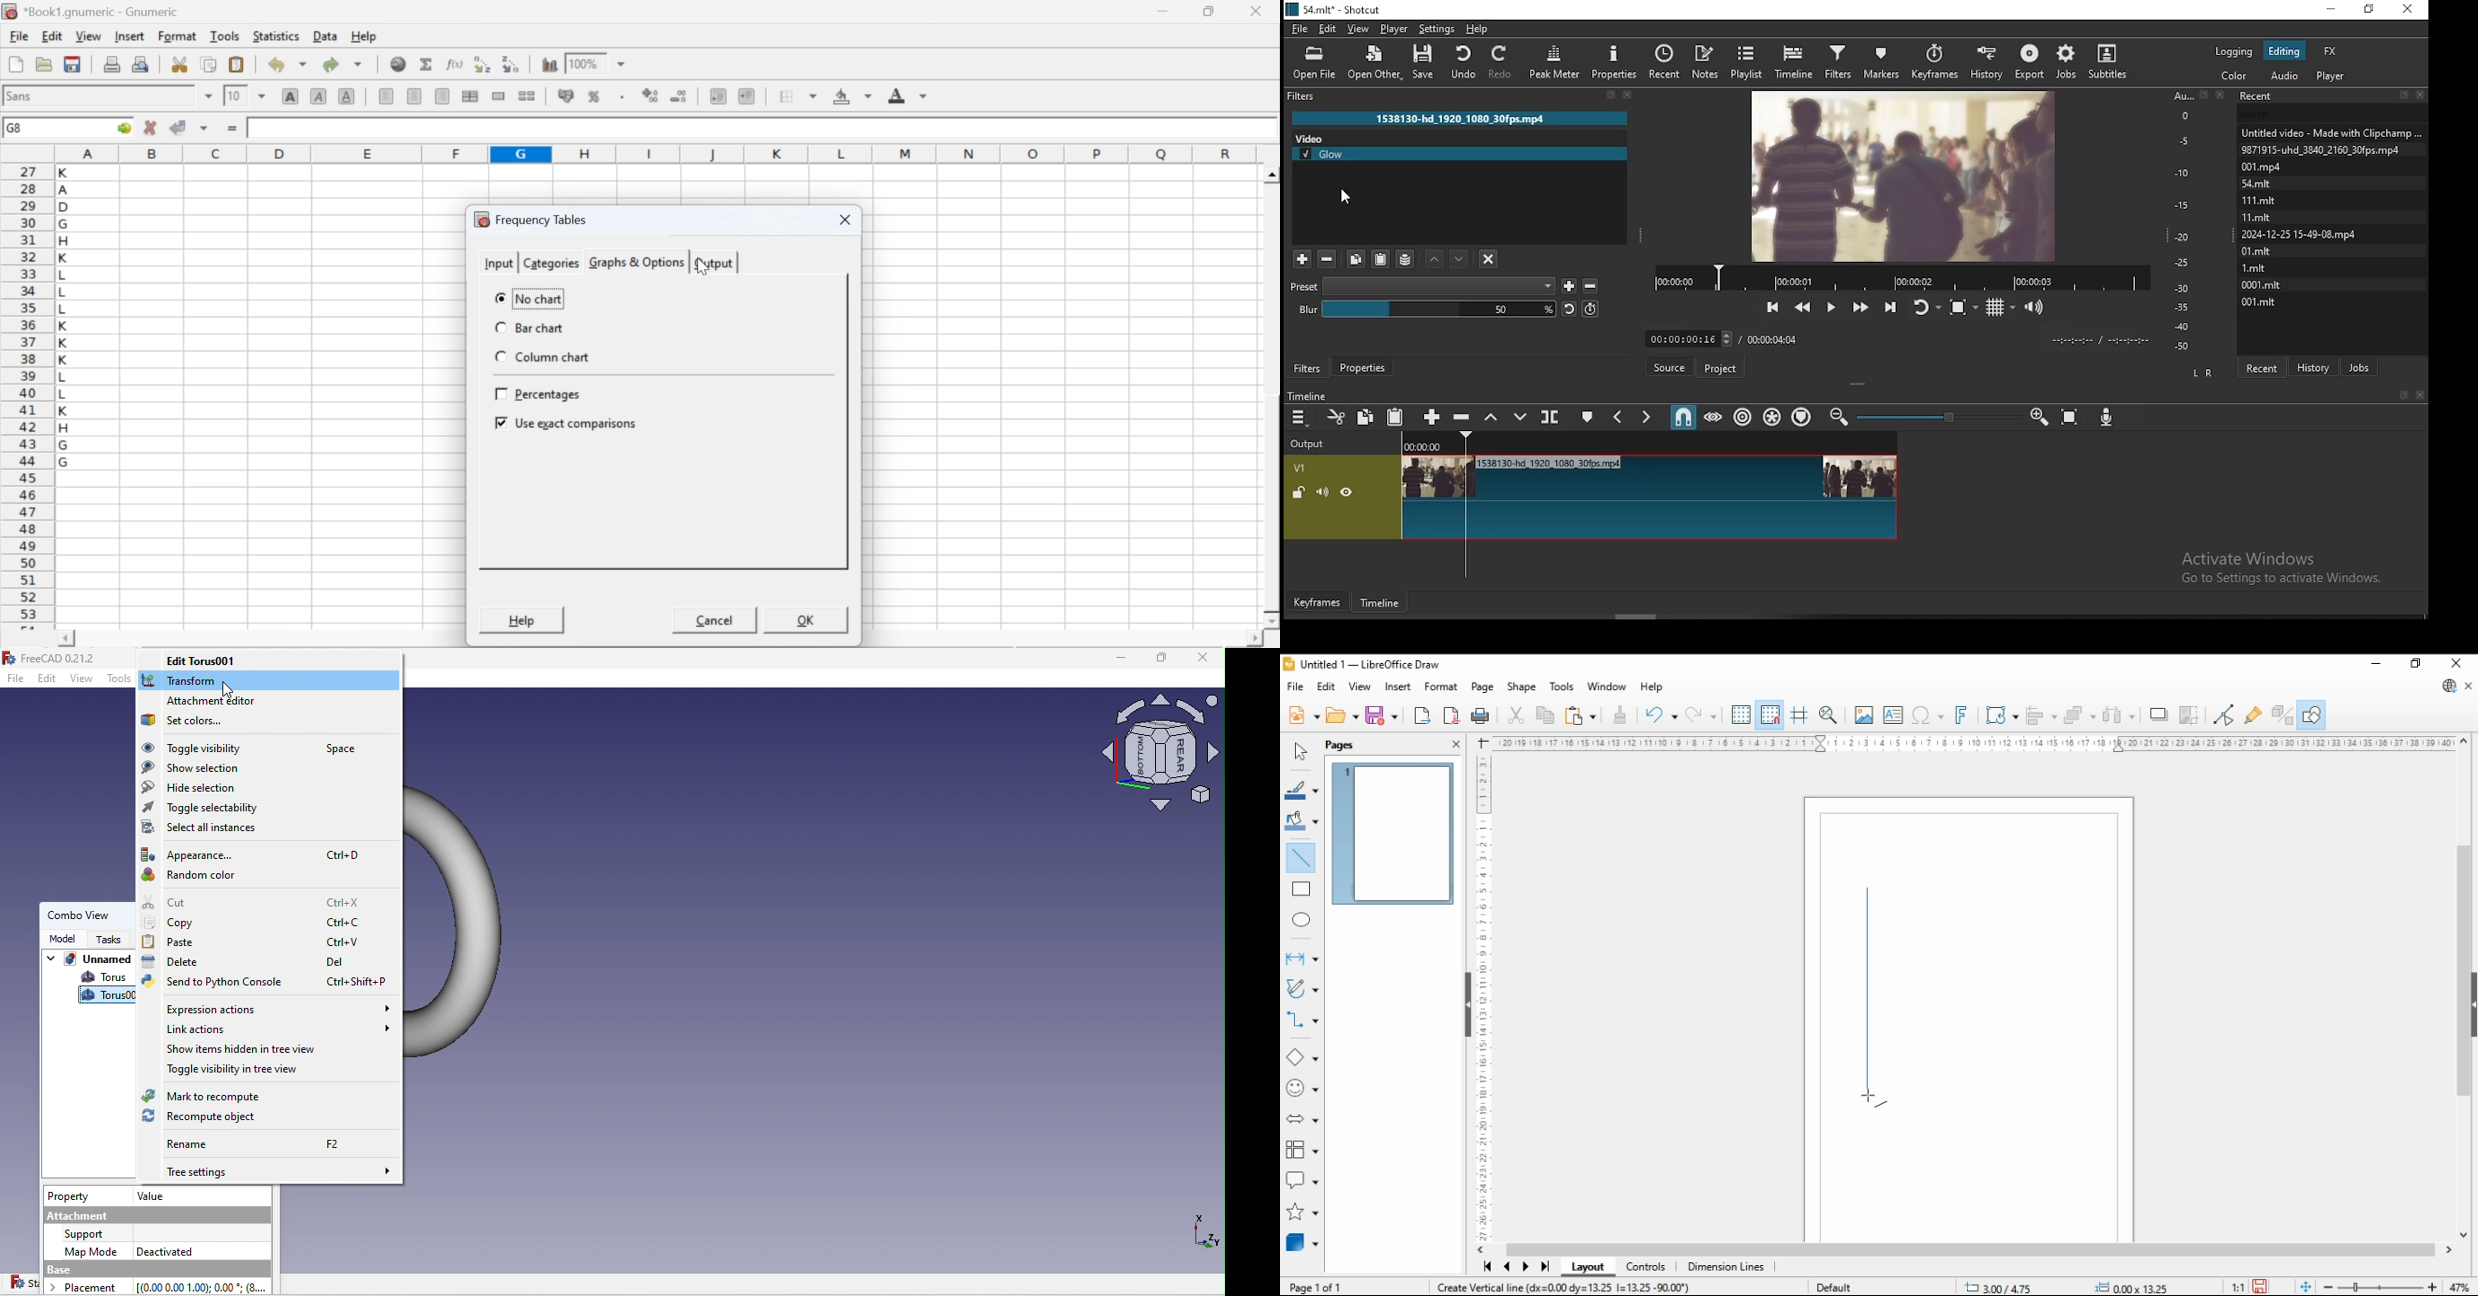 The height and width of the screenshot is (1316, 2492). Describe the element at coordinates (1574, 1289) in the screenshot. I see `create vertical line` at that location.